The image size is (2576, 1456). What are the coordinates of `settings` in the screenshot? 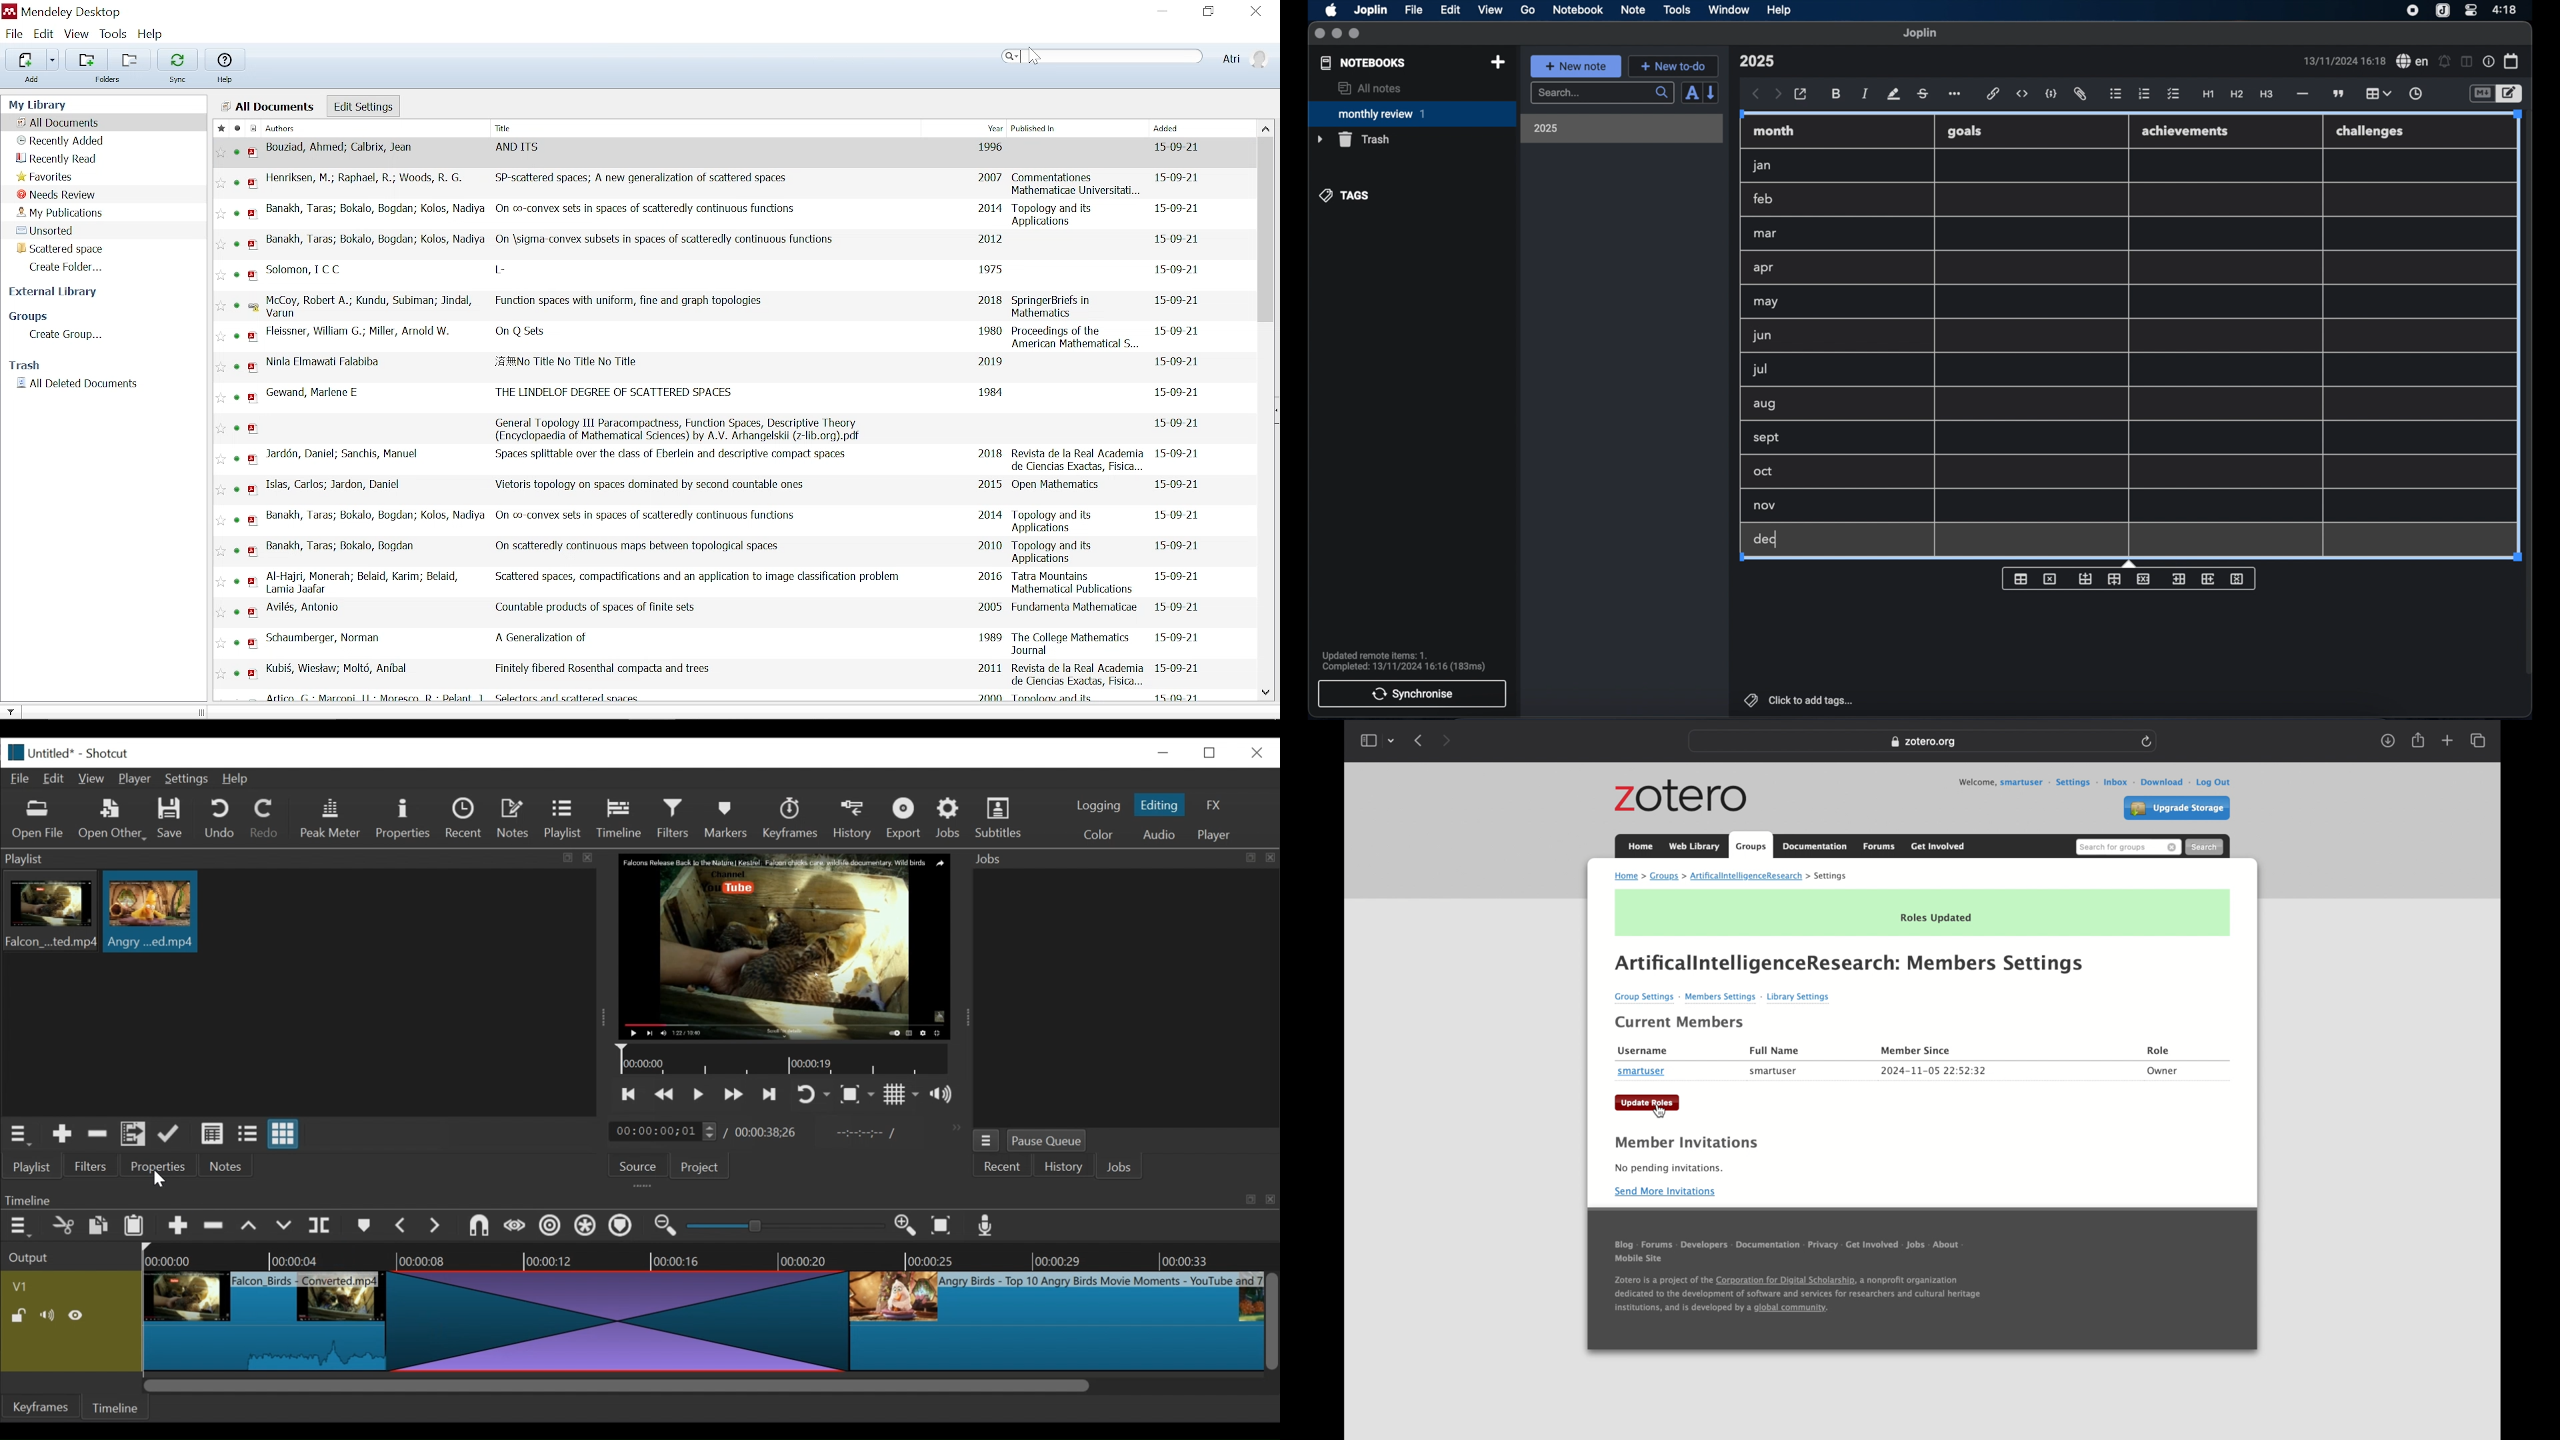 It's located at (1827, 875).